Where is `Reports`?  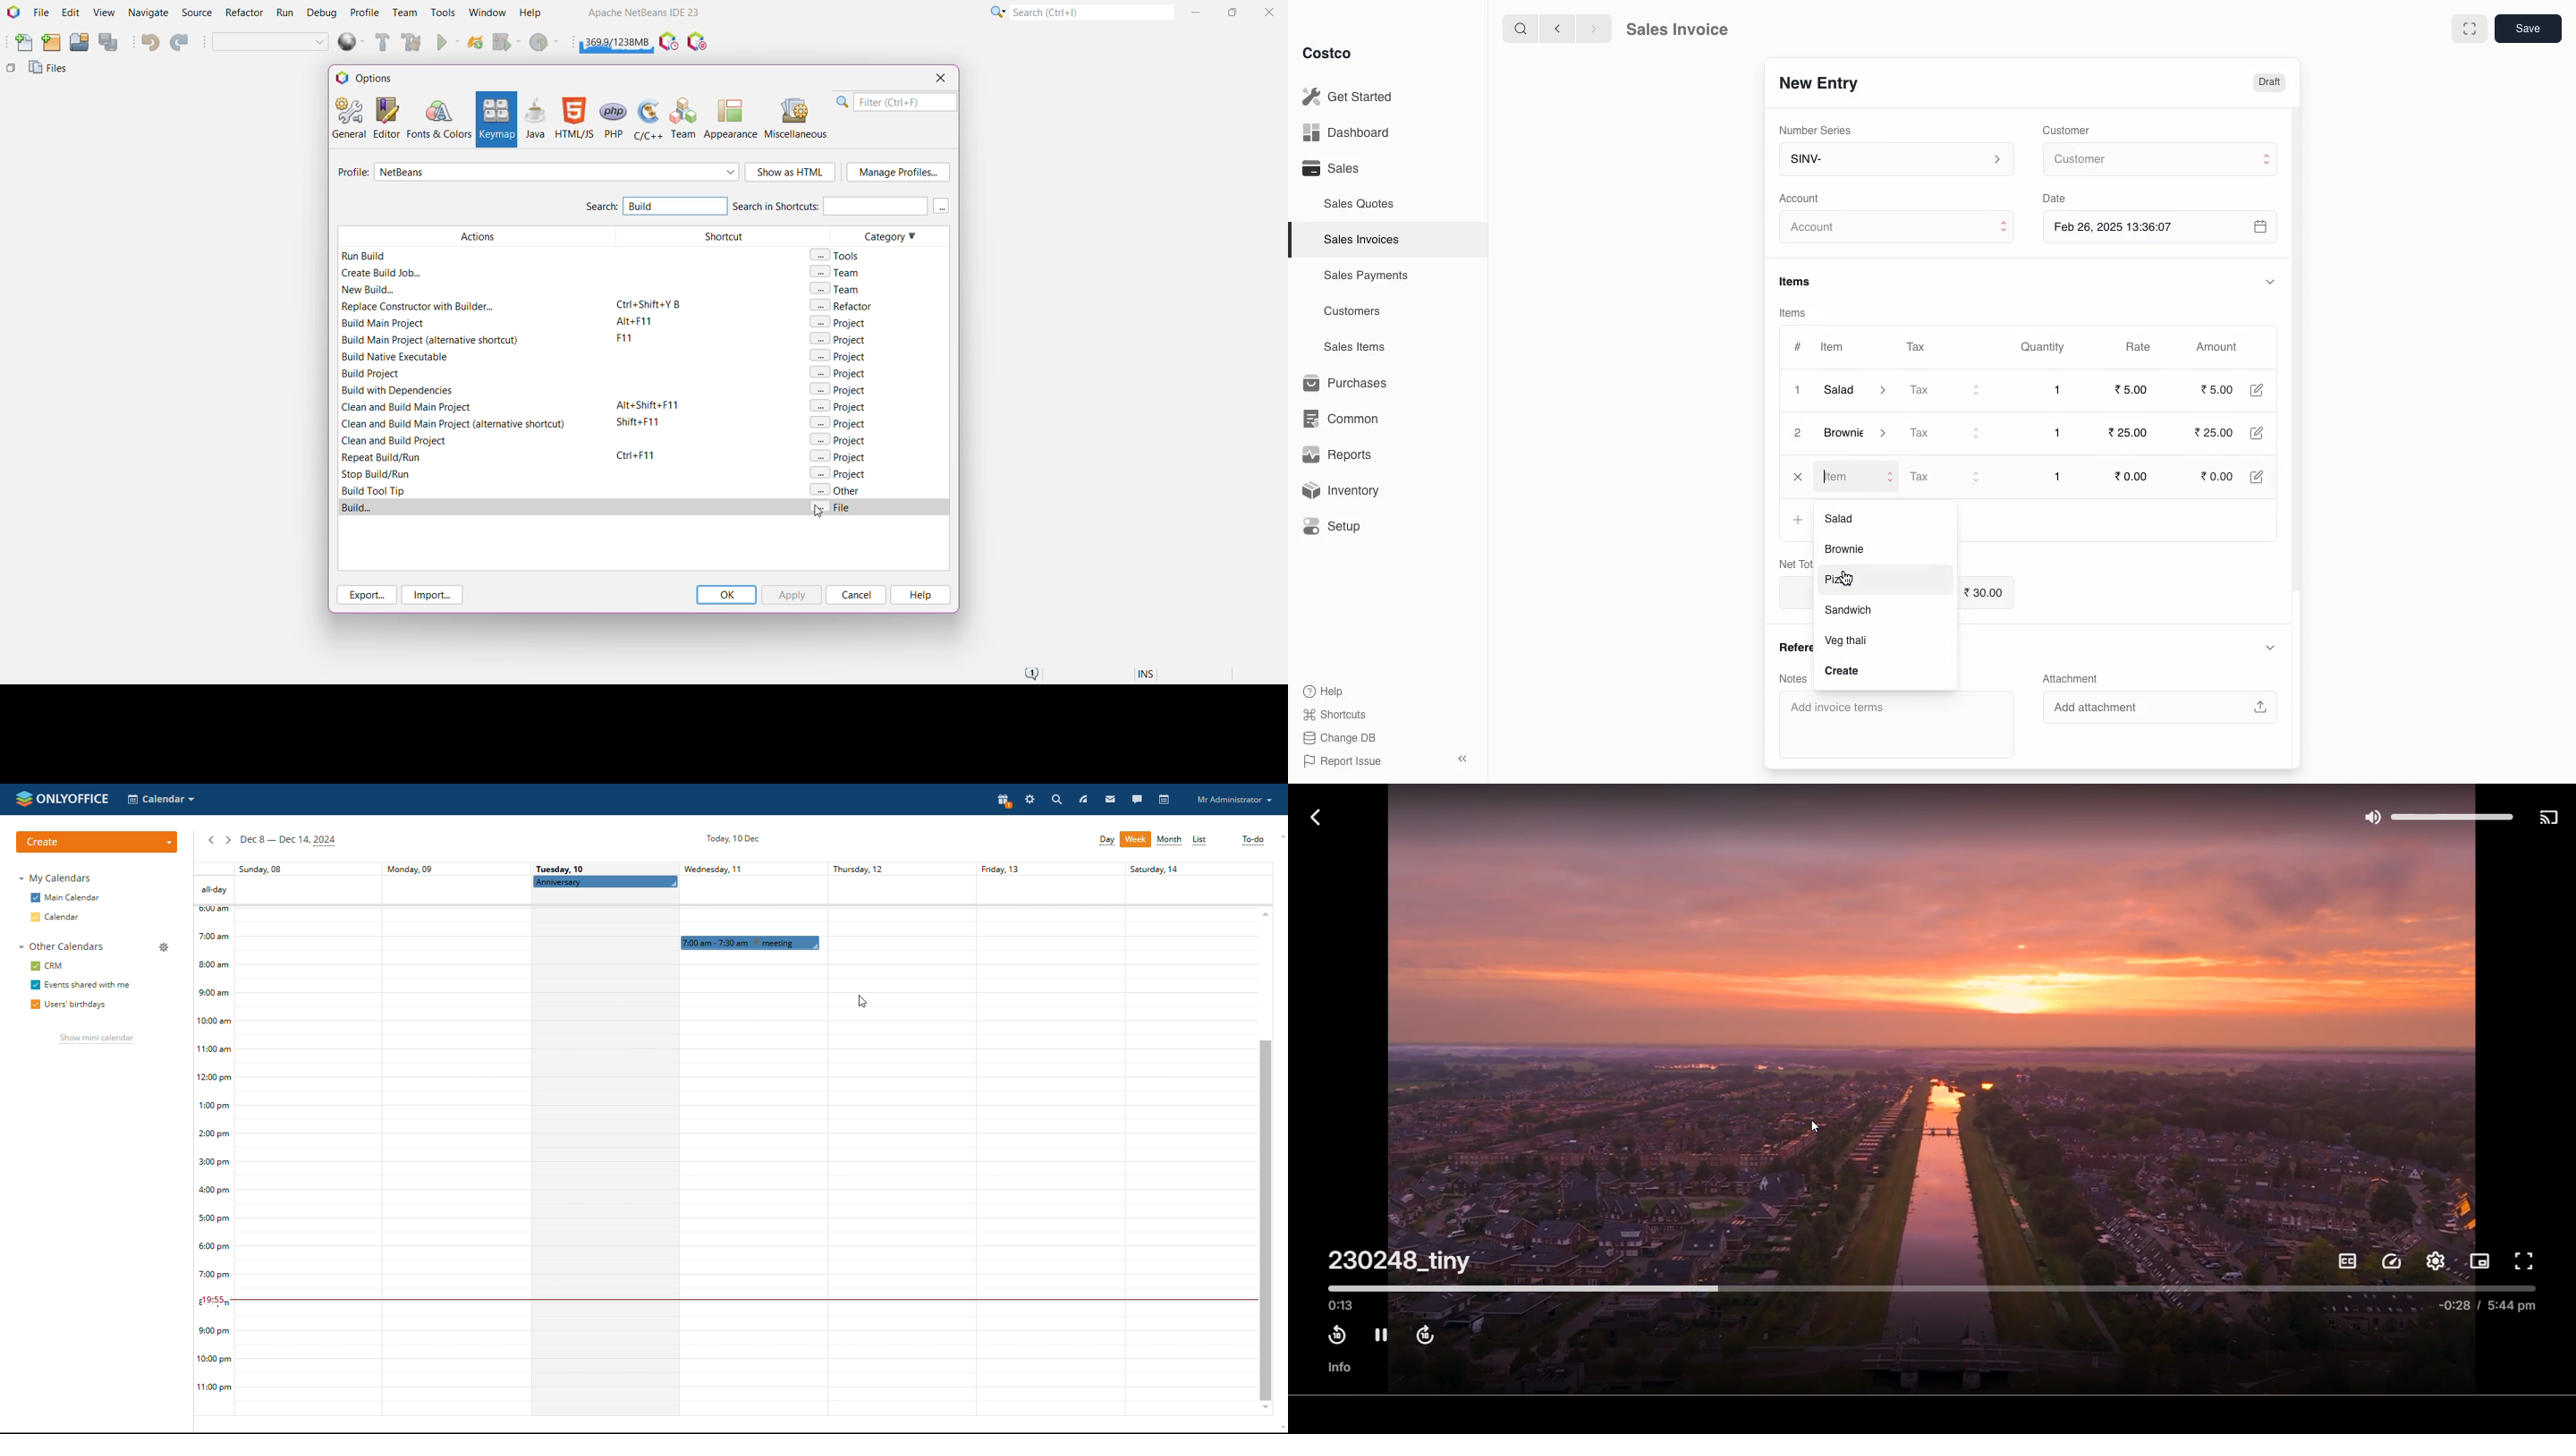 Reports is located at coordinates (1338, 456).